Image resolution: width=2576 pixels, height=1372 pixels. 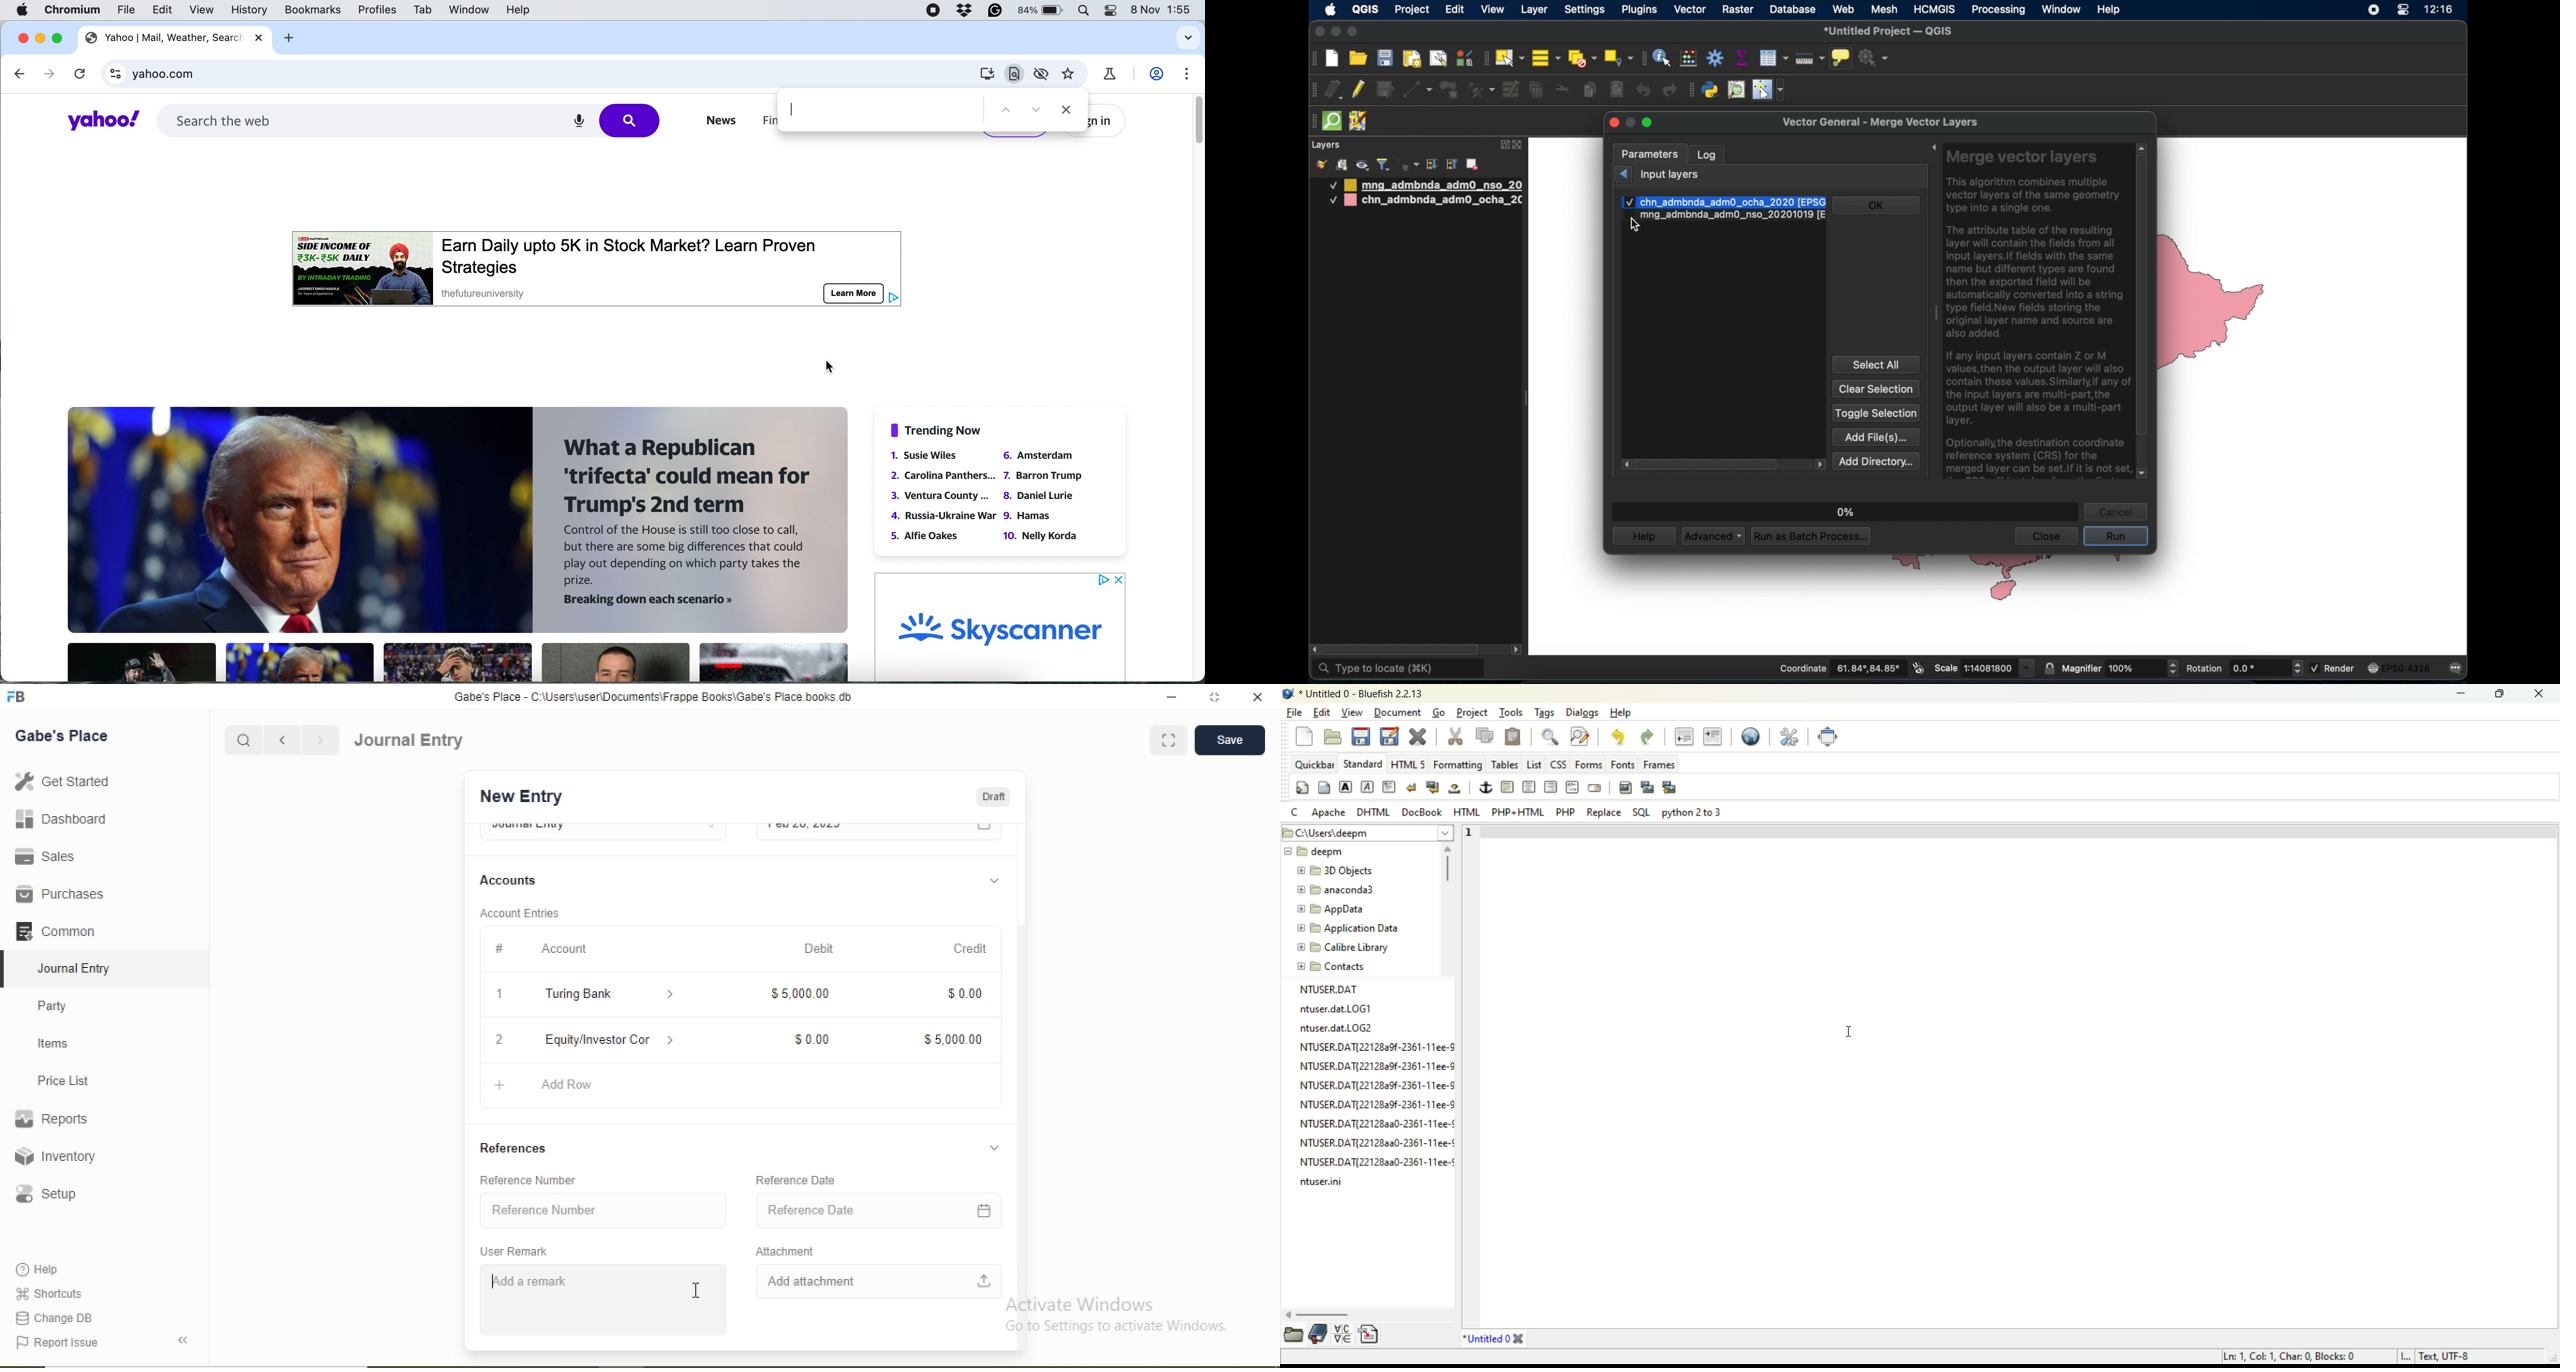 I want to click on digitize with segment, so click(x=1417, y=89).